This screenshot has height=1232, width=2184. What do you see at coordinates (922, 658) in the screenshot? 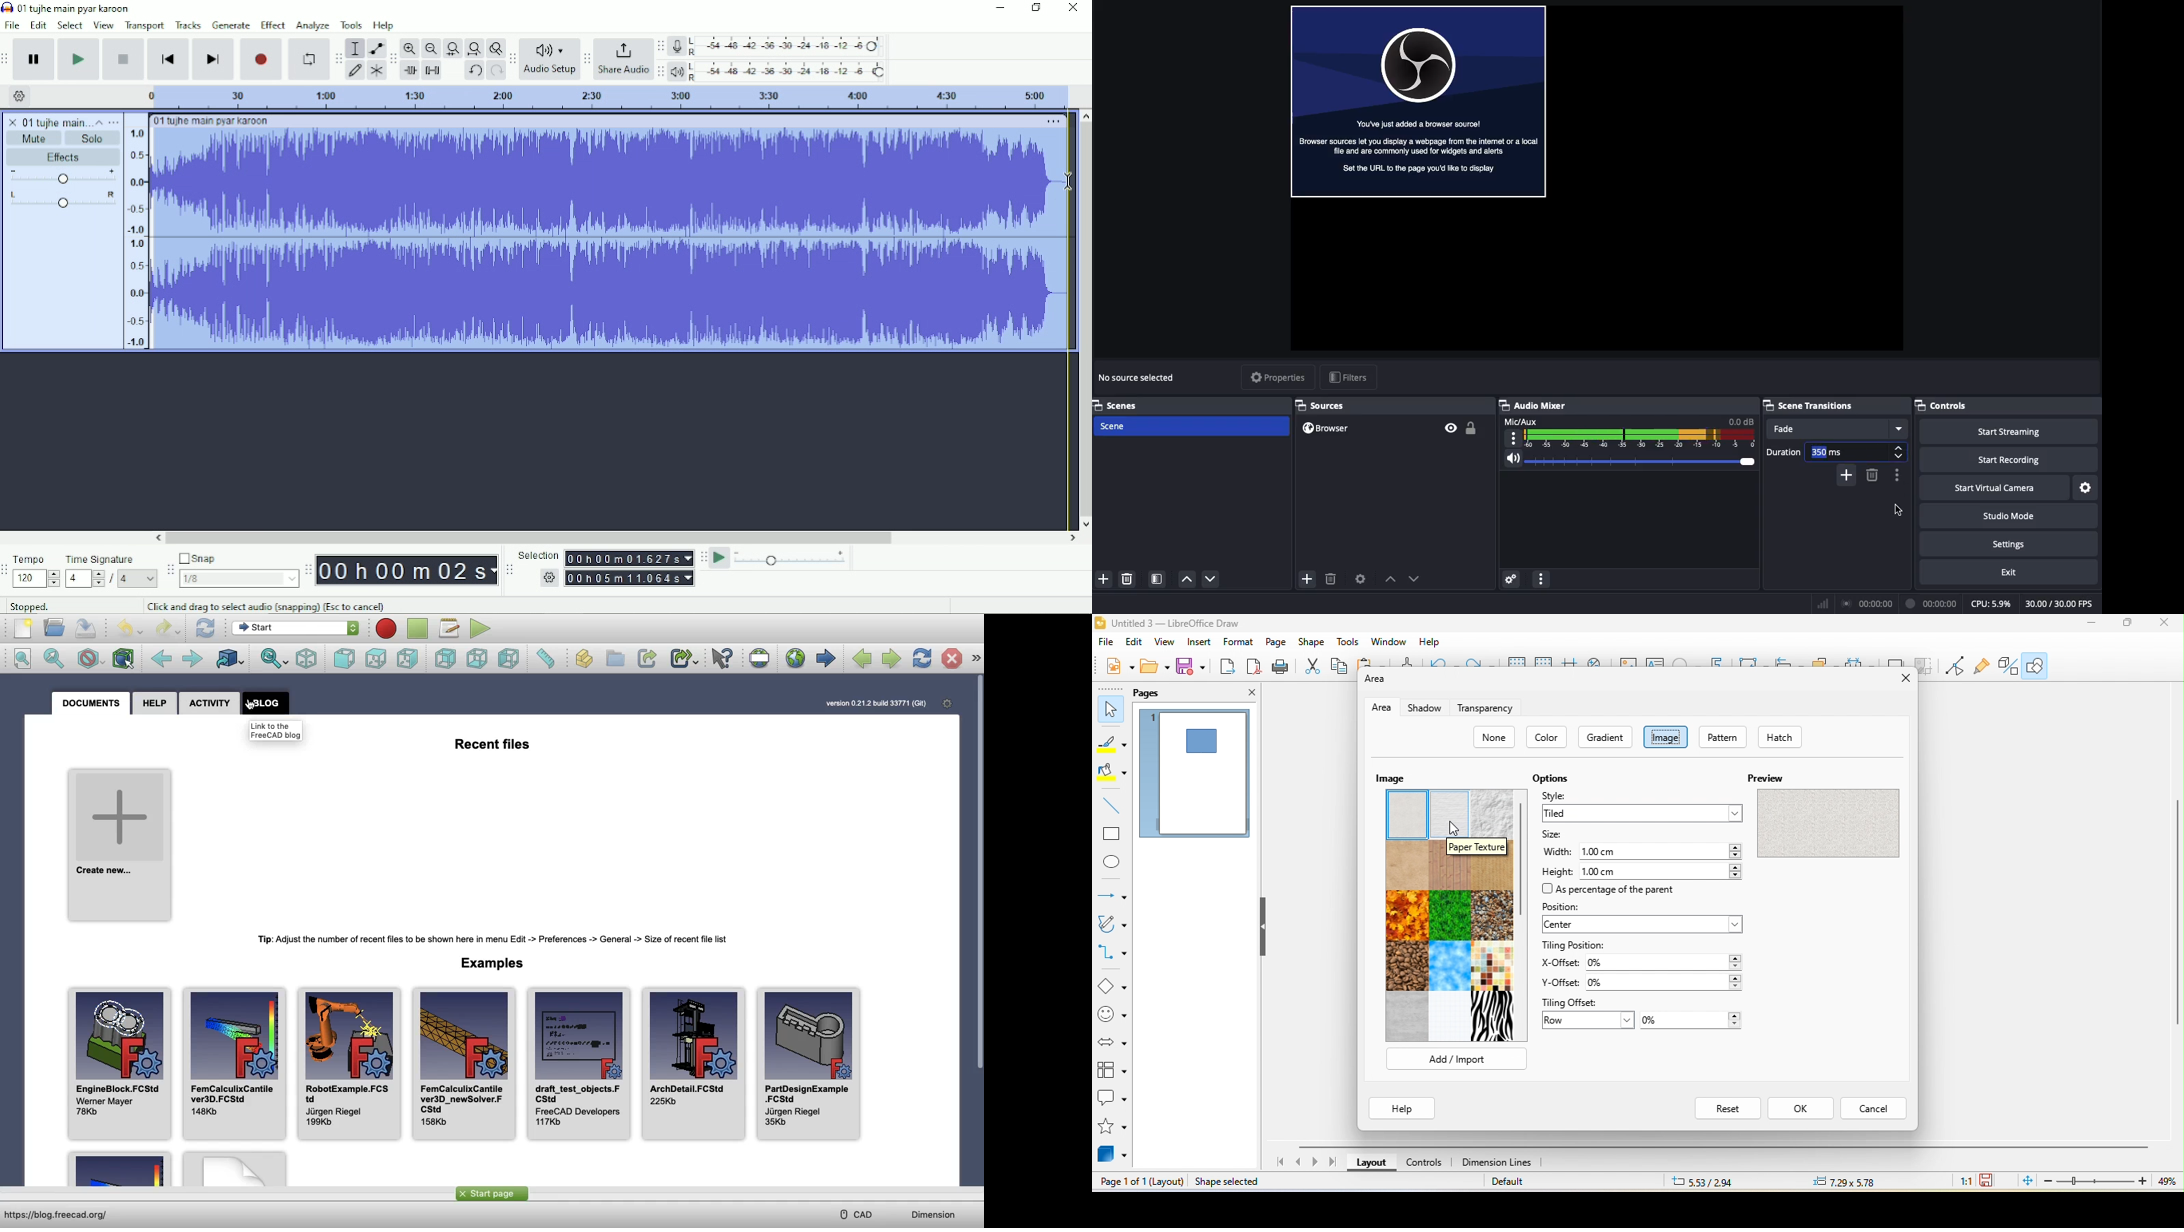
I see `Refresh` at bounding box center [922, 658].